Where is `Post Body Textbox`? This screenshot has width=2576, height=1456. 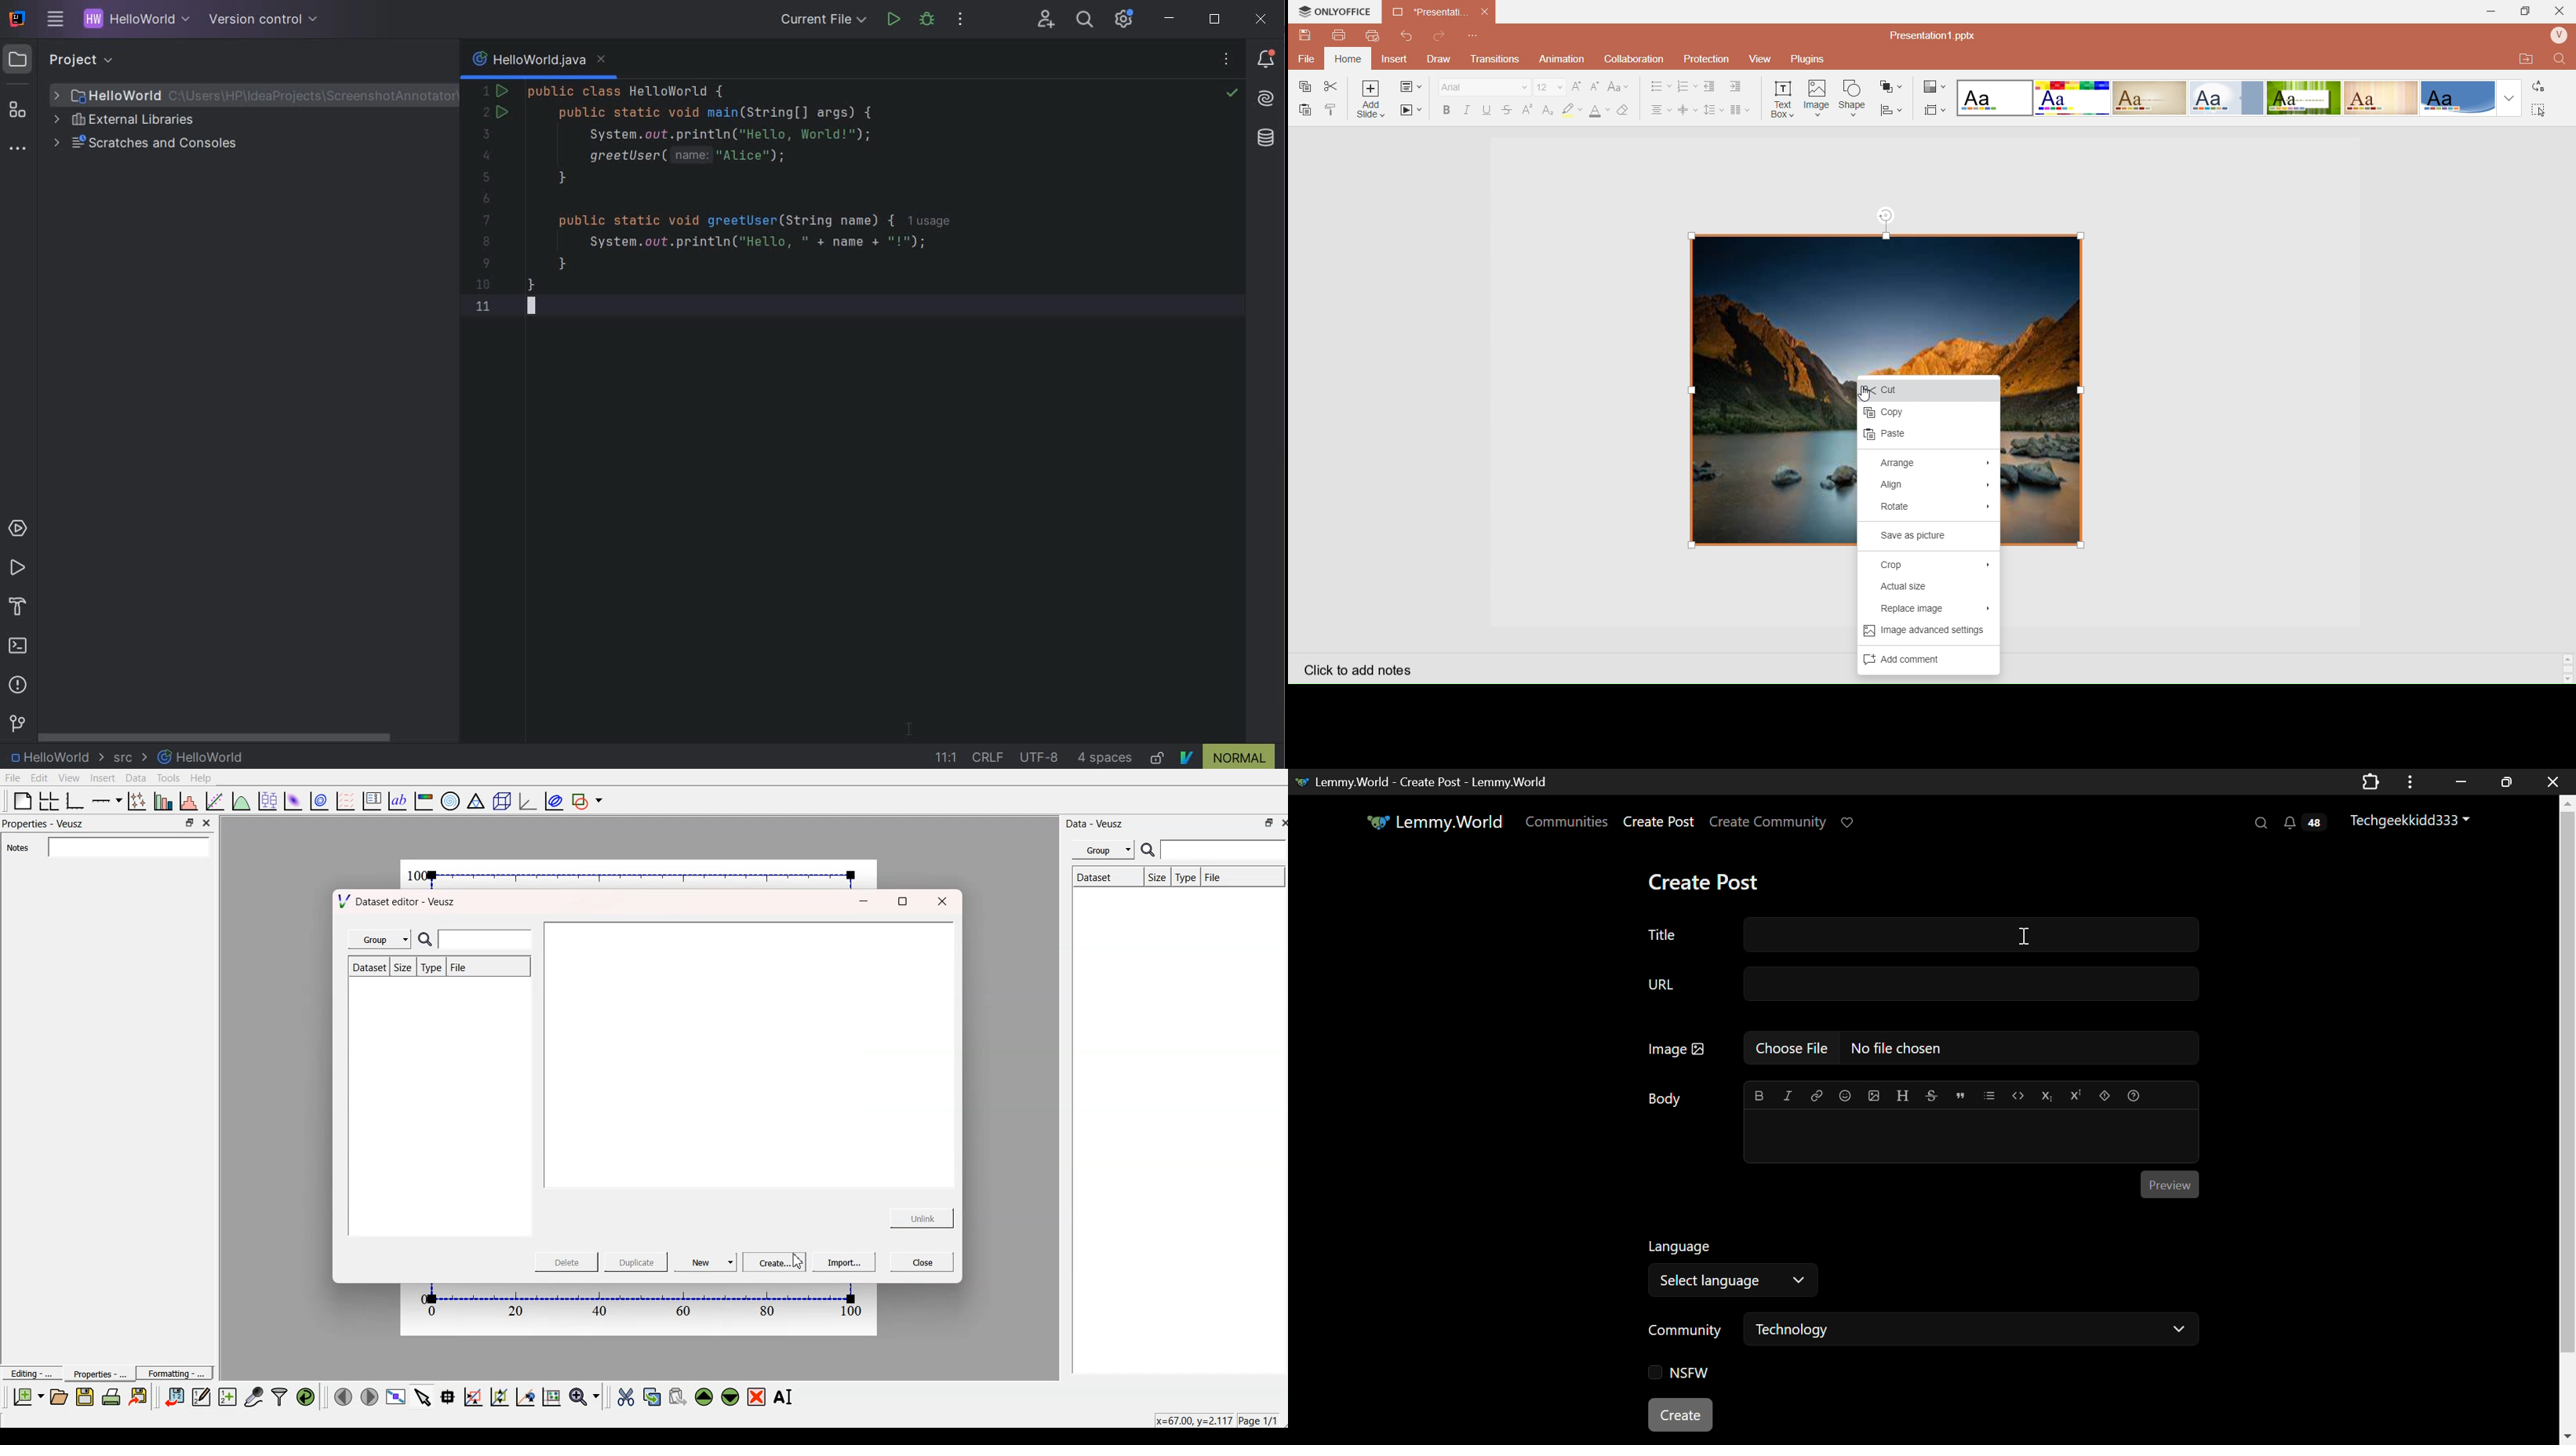
Post Body Textbox is located at coordinates (1971, 1136).